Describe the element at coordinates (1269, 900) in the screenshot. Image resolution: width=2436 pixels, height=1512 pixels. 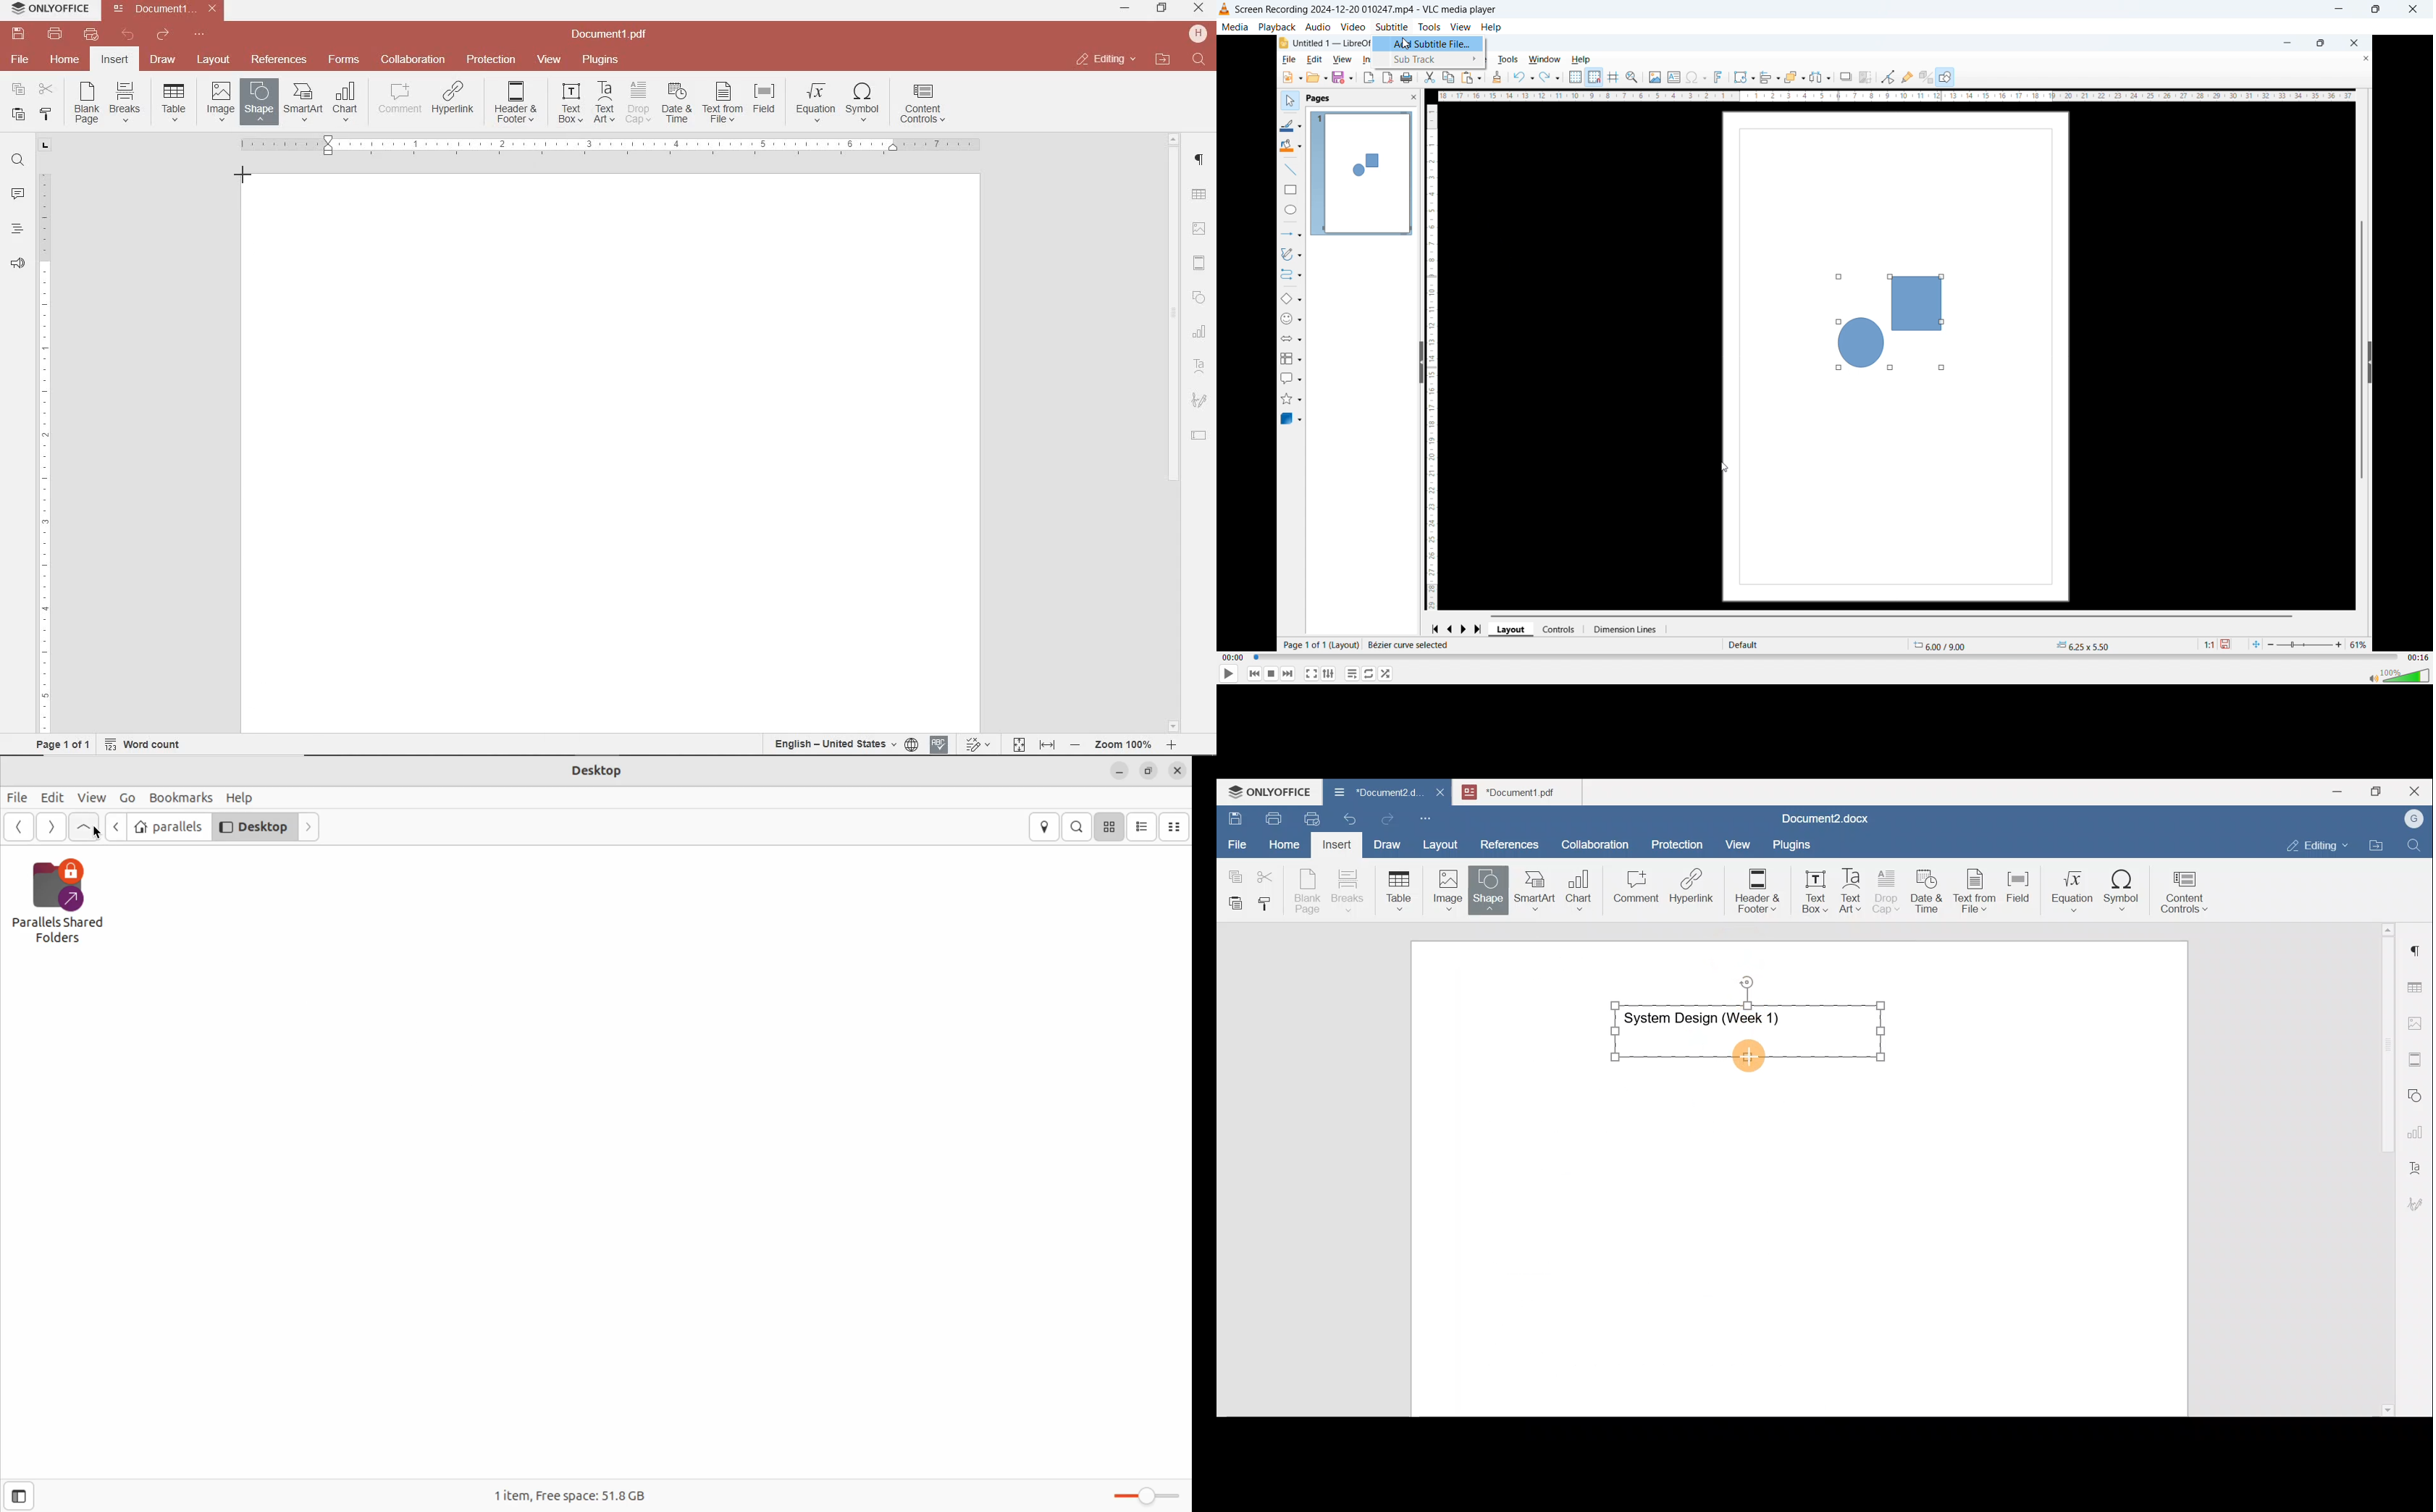
I see `Copy style` at that location.